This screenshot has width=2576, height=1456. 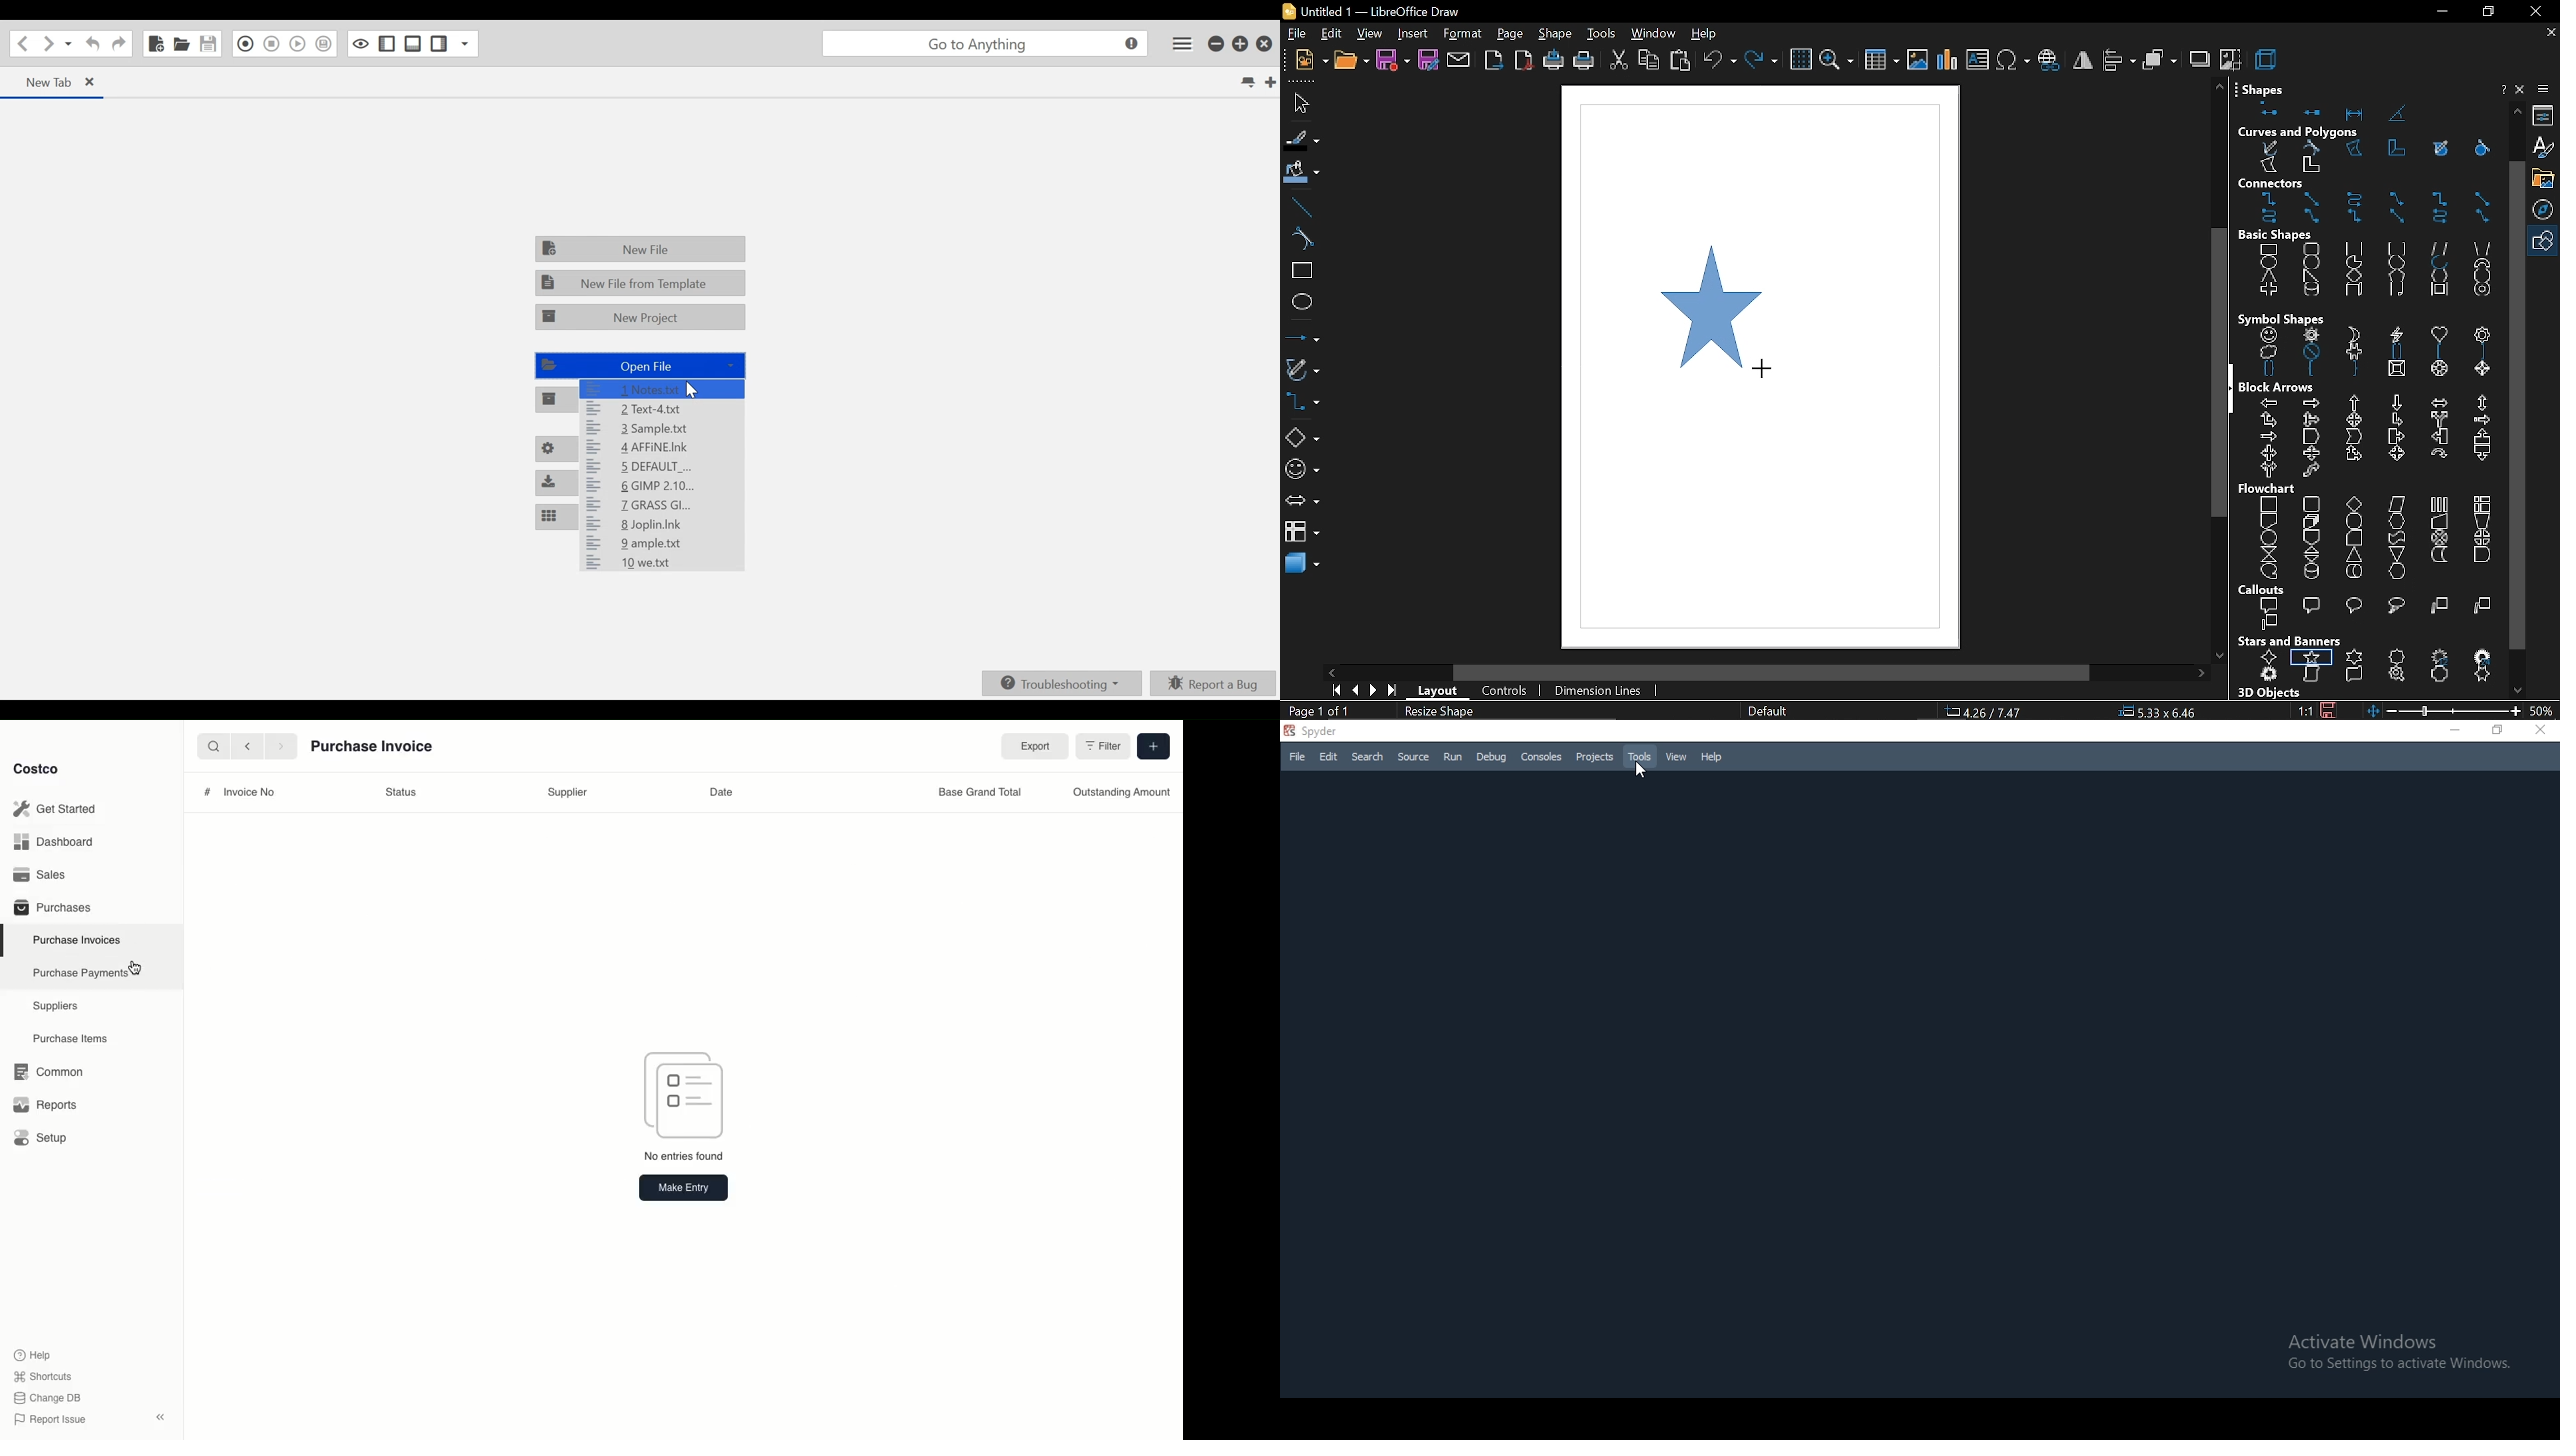 What do you see at coordinates (2285, 315) in the screenshot?
I see `symbol shapes` at bounding box center [2285, 315].